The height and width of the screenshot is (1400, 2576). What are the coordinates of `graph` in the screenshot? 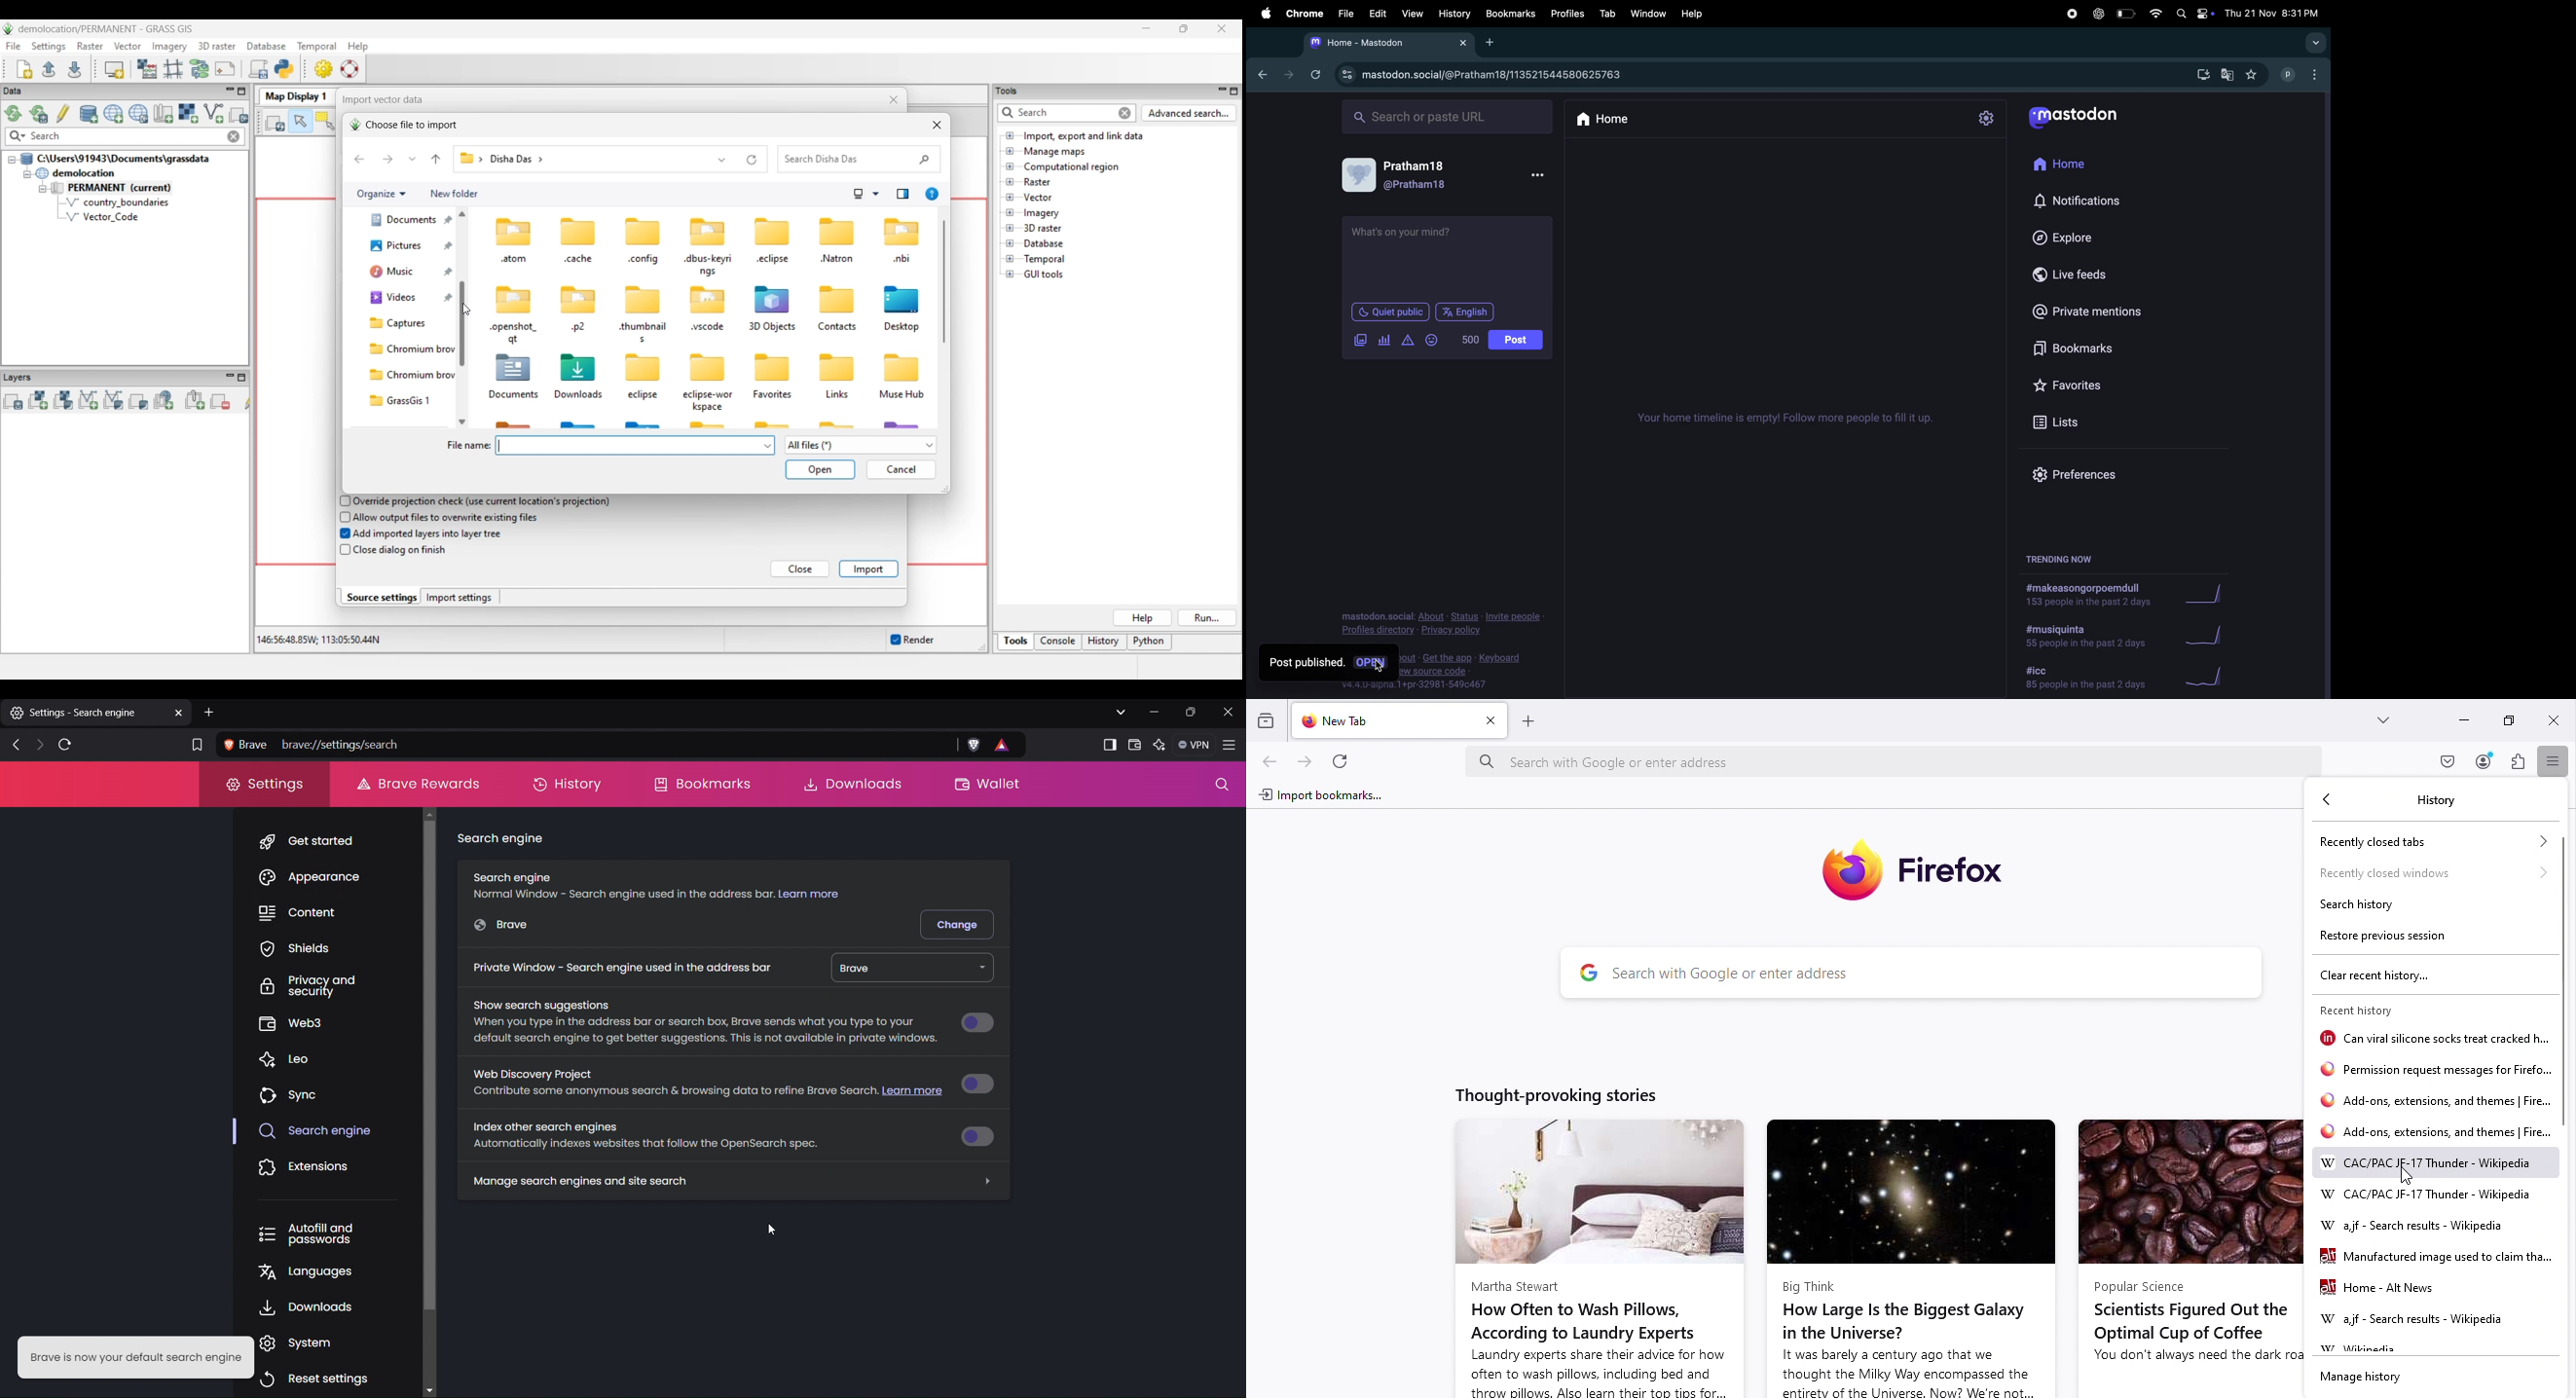 It's located at (2208, 595).